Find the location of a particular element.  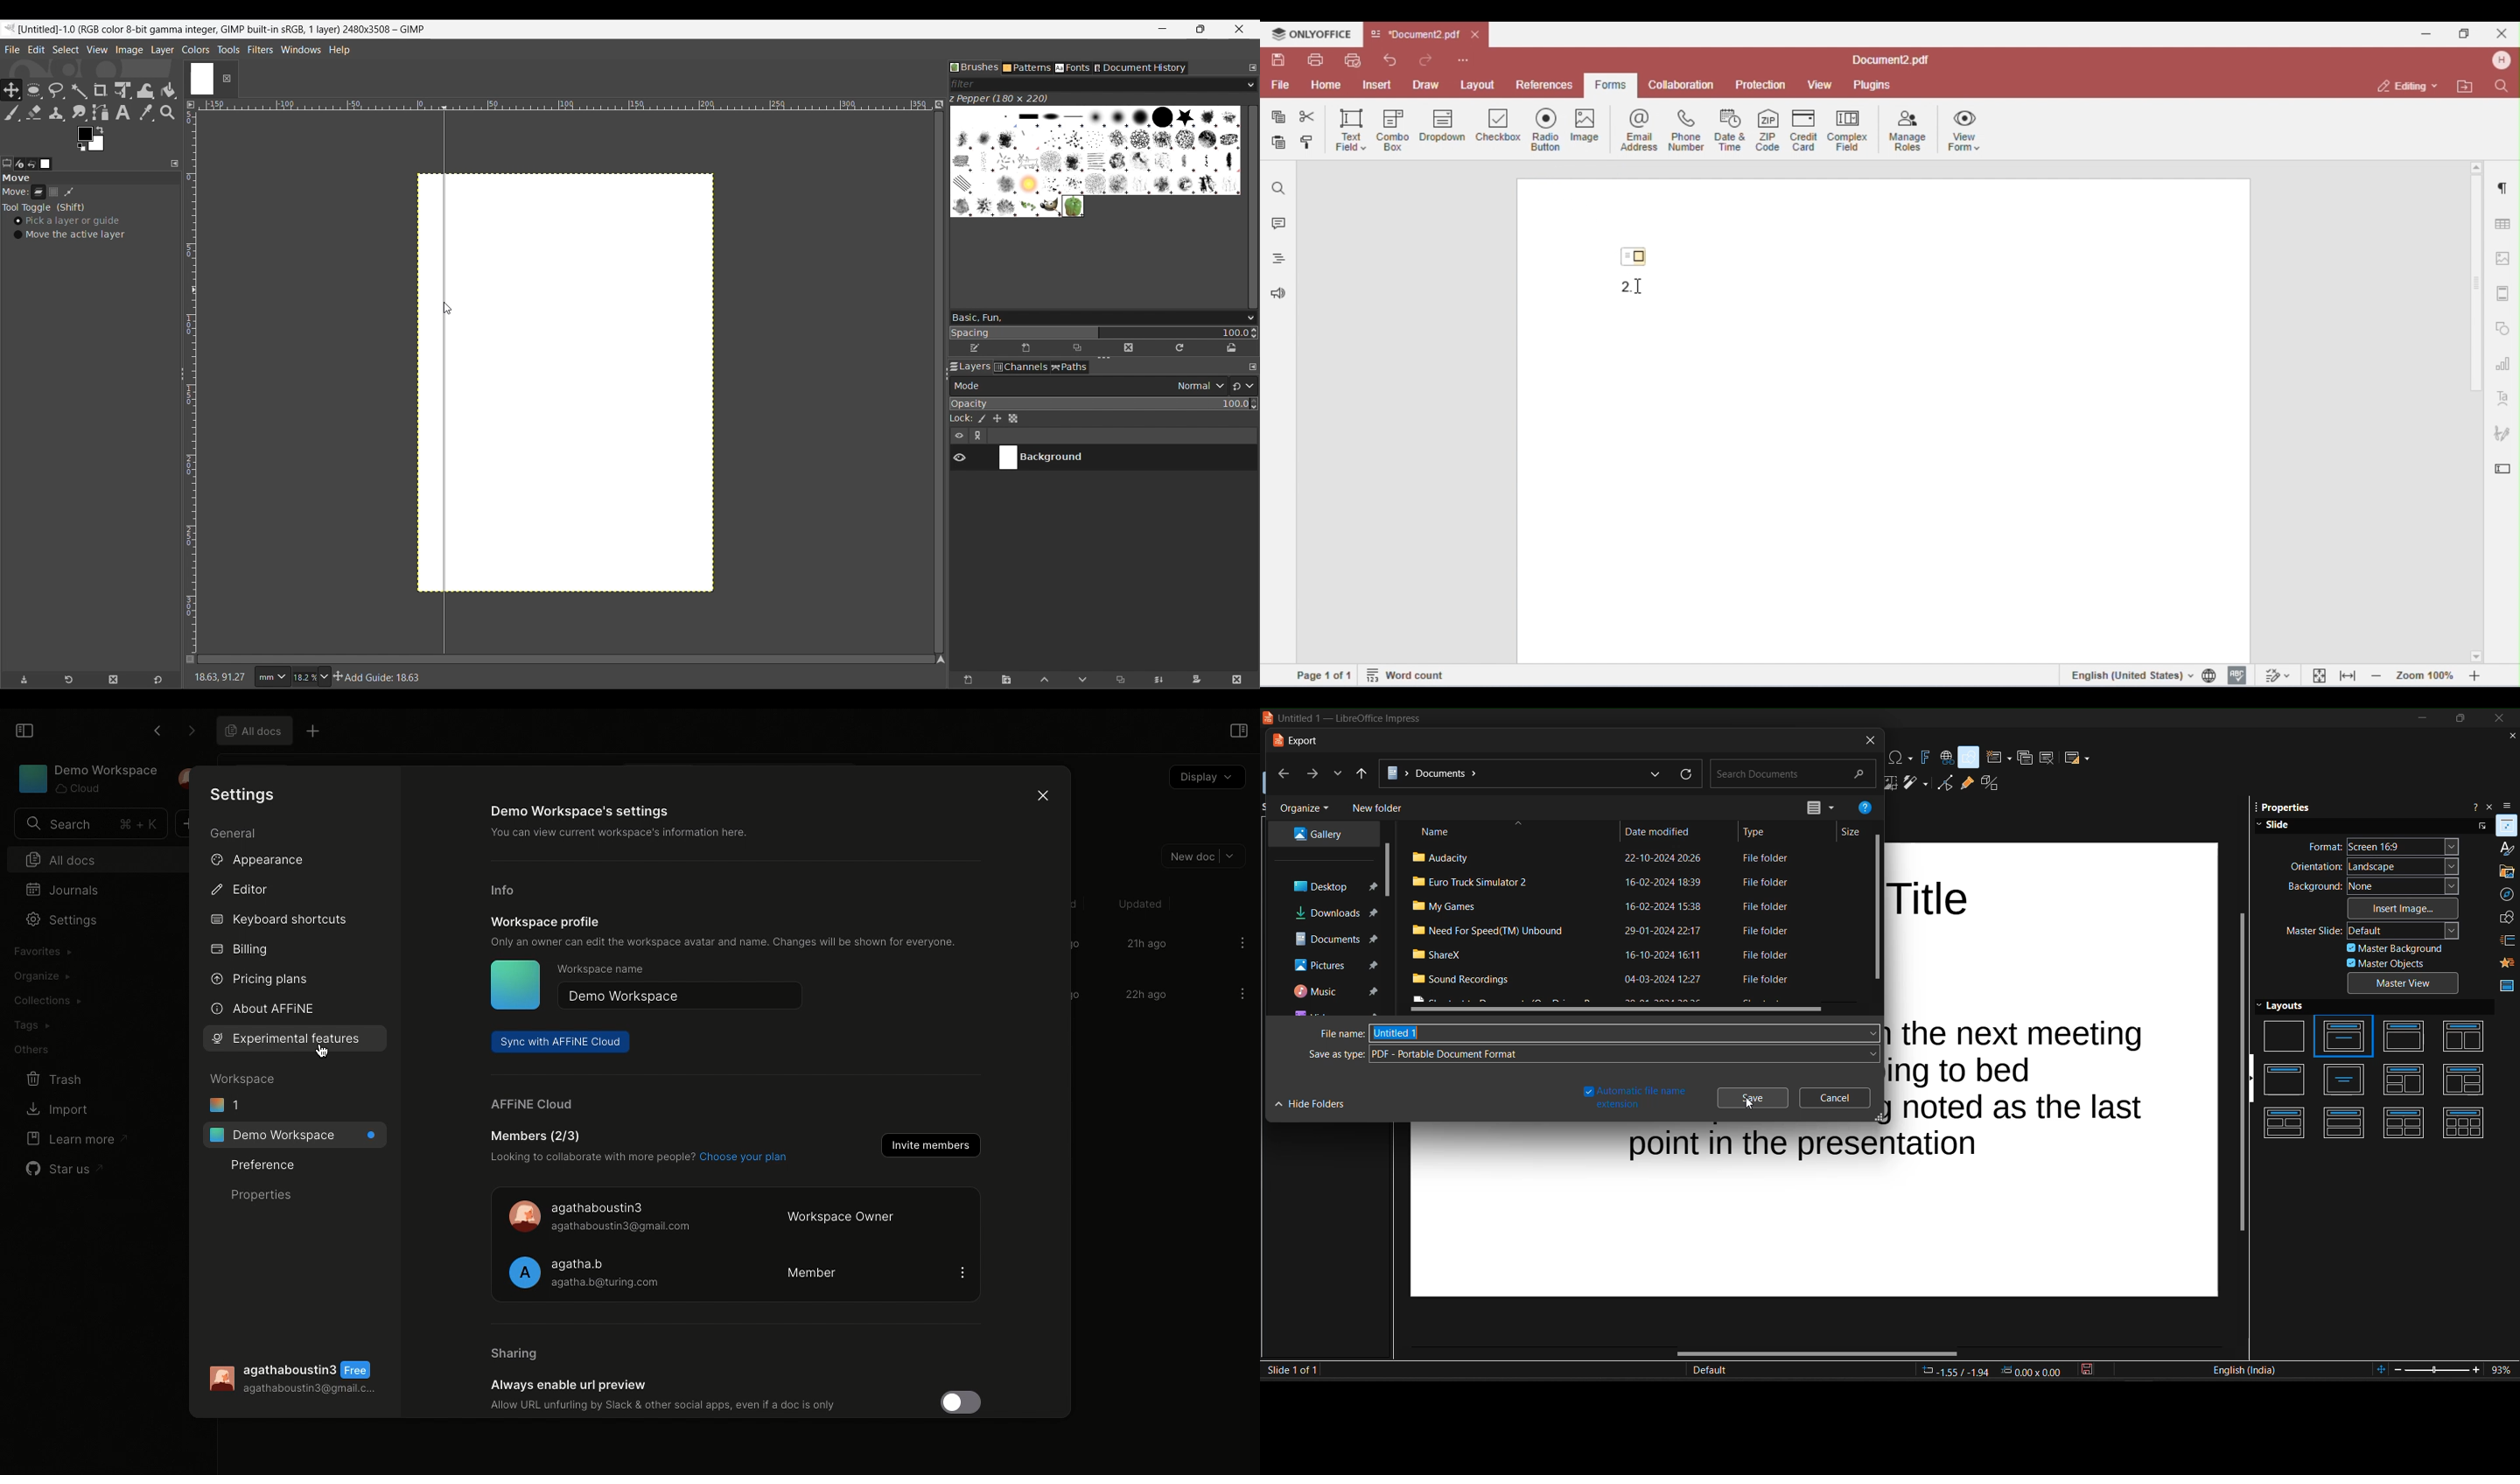

Horizontal euler is located at coordinates (564, 103).